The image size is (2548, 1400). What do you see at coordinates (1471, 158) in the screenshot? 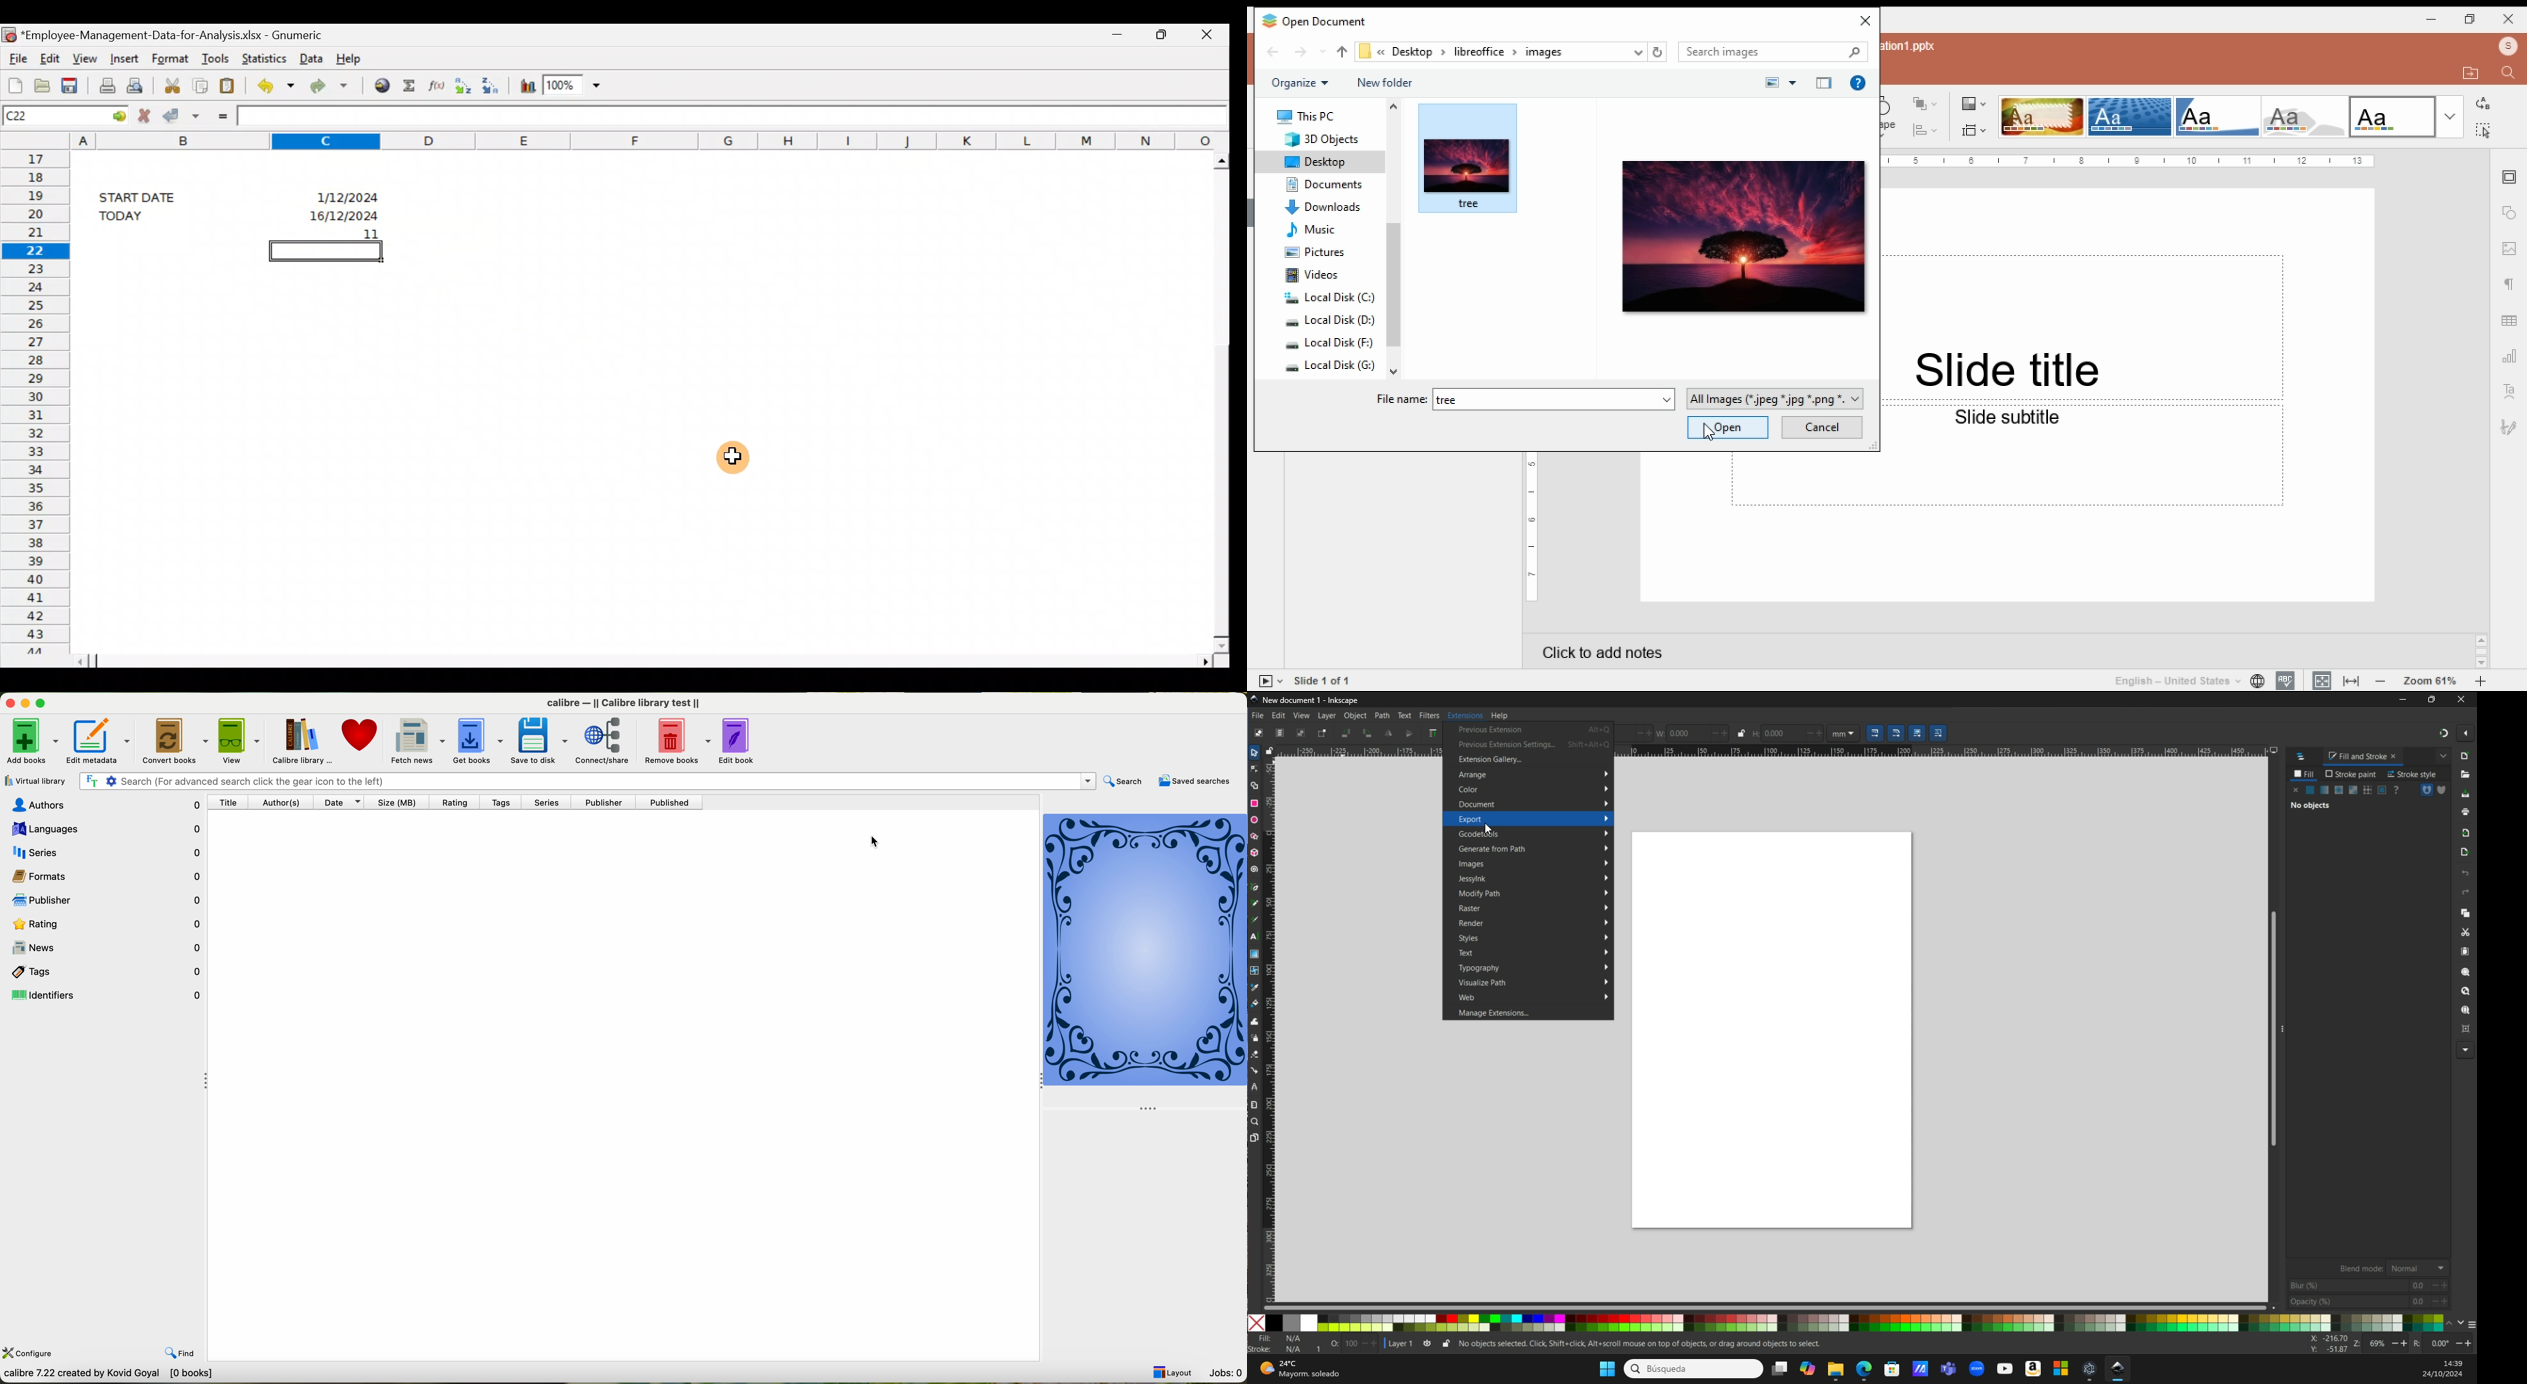
I see `selected image` at bounding box center [1471, 158].